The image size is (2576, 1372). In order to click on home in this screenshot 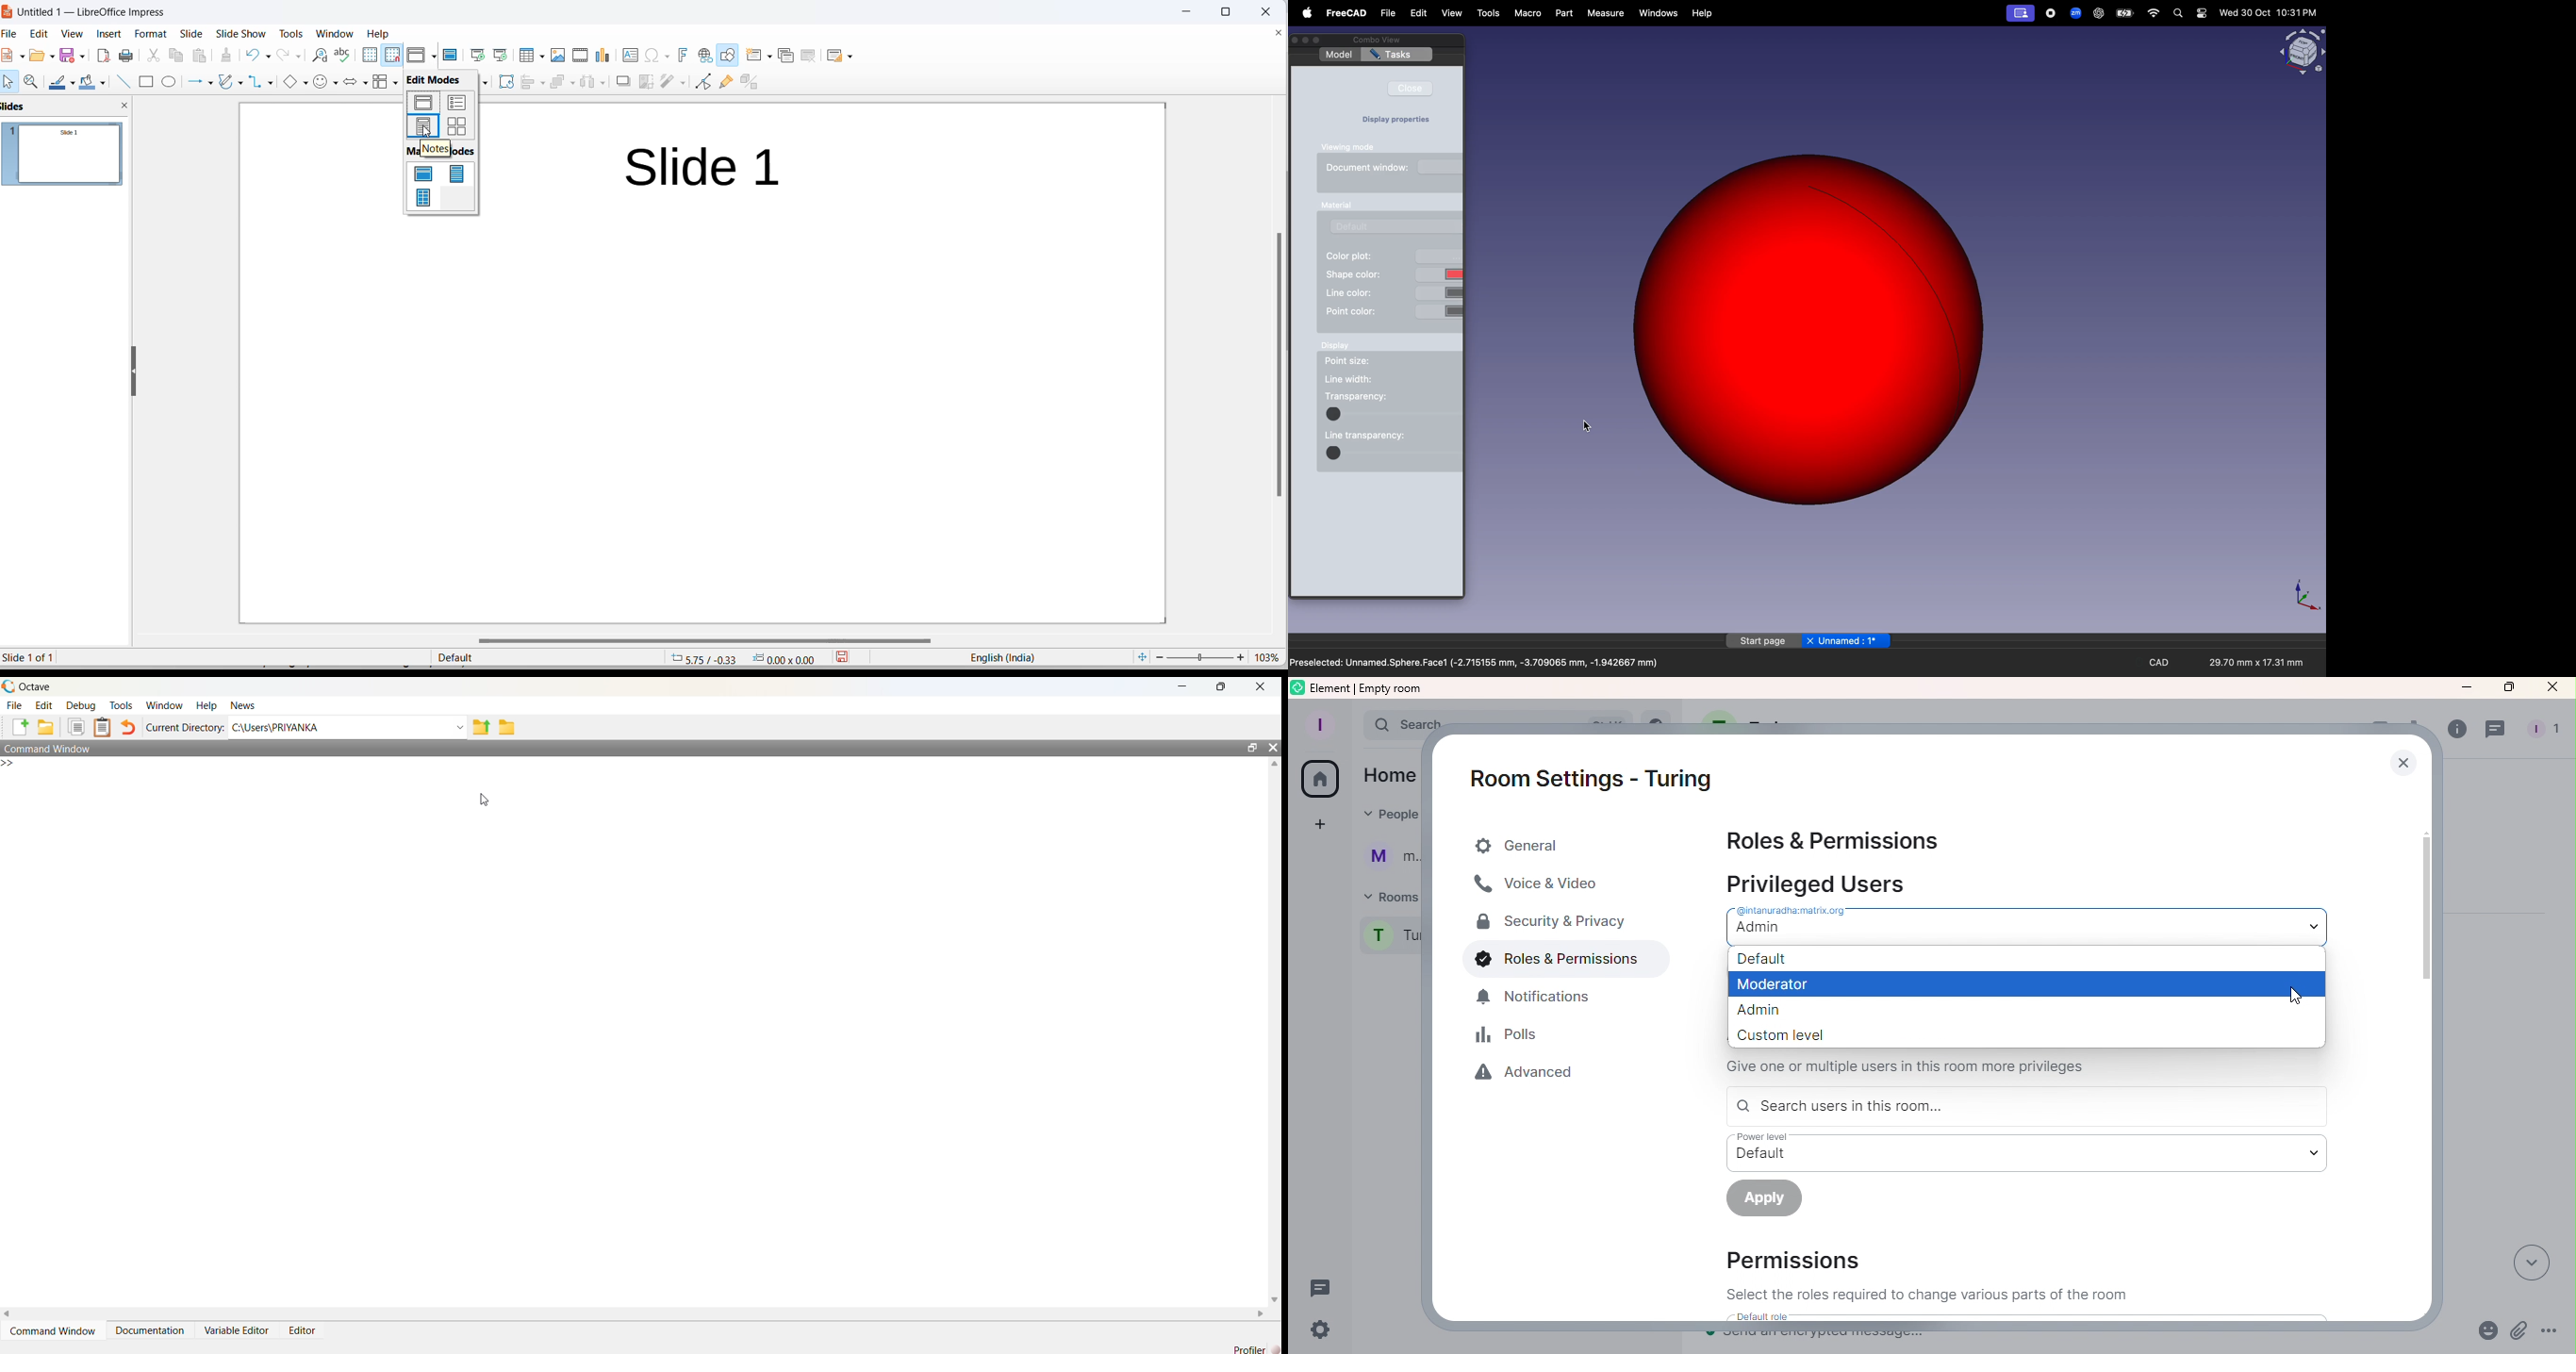, I will do `click(1394, 776)`.